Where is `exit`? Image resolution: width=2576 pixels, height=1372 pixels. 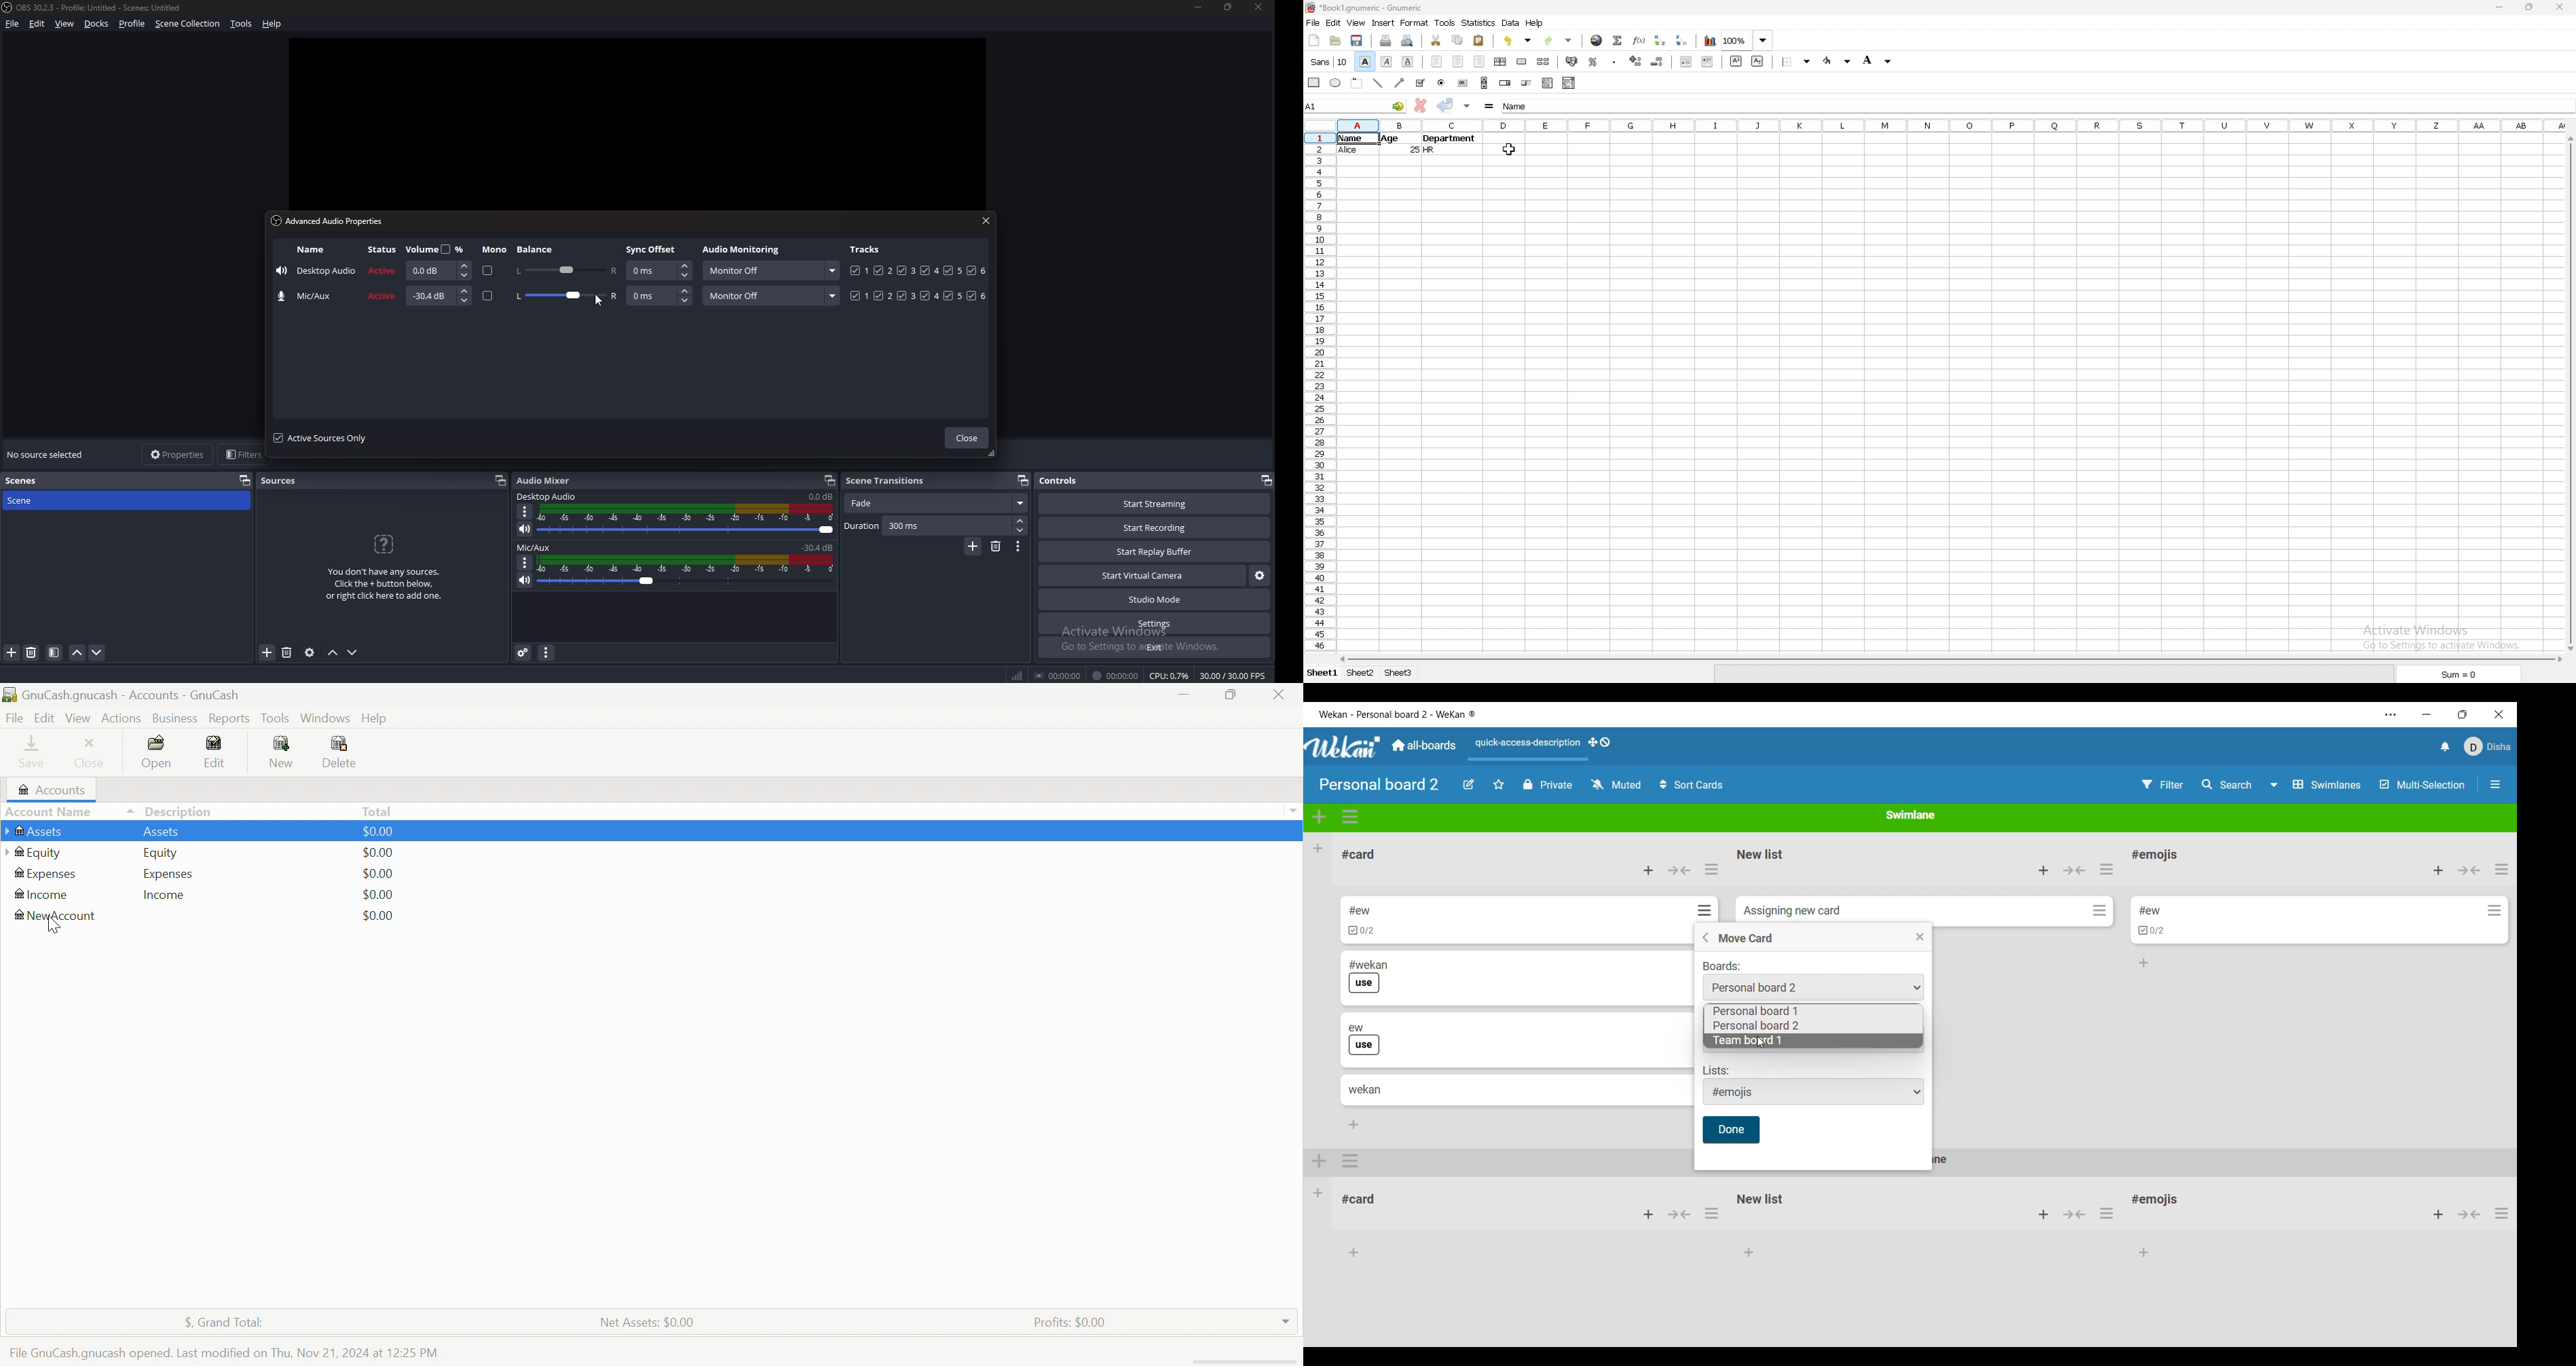
exit is located at coordinates (1155, 647).